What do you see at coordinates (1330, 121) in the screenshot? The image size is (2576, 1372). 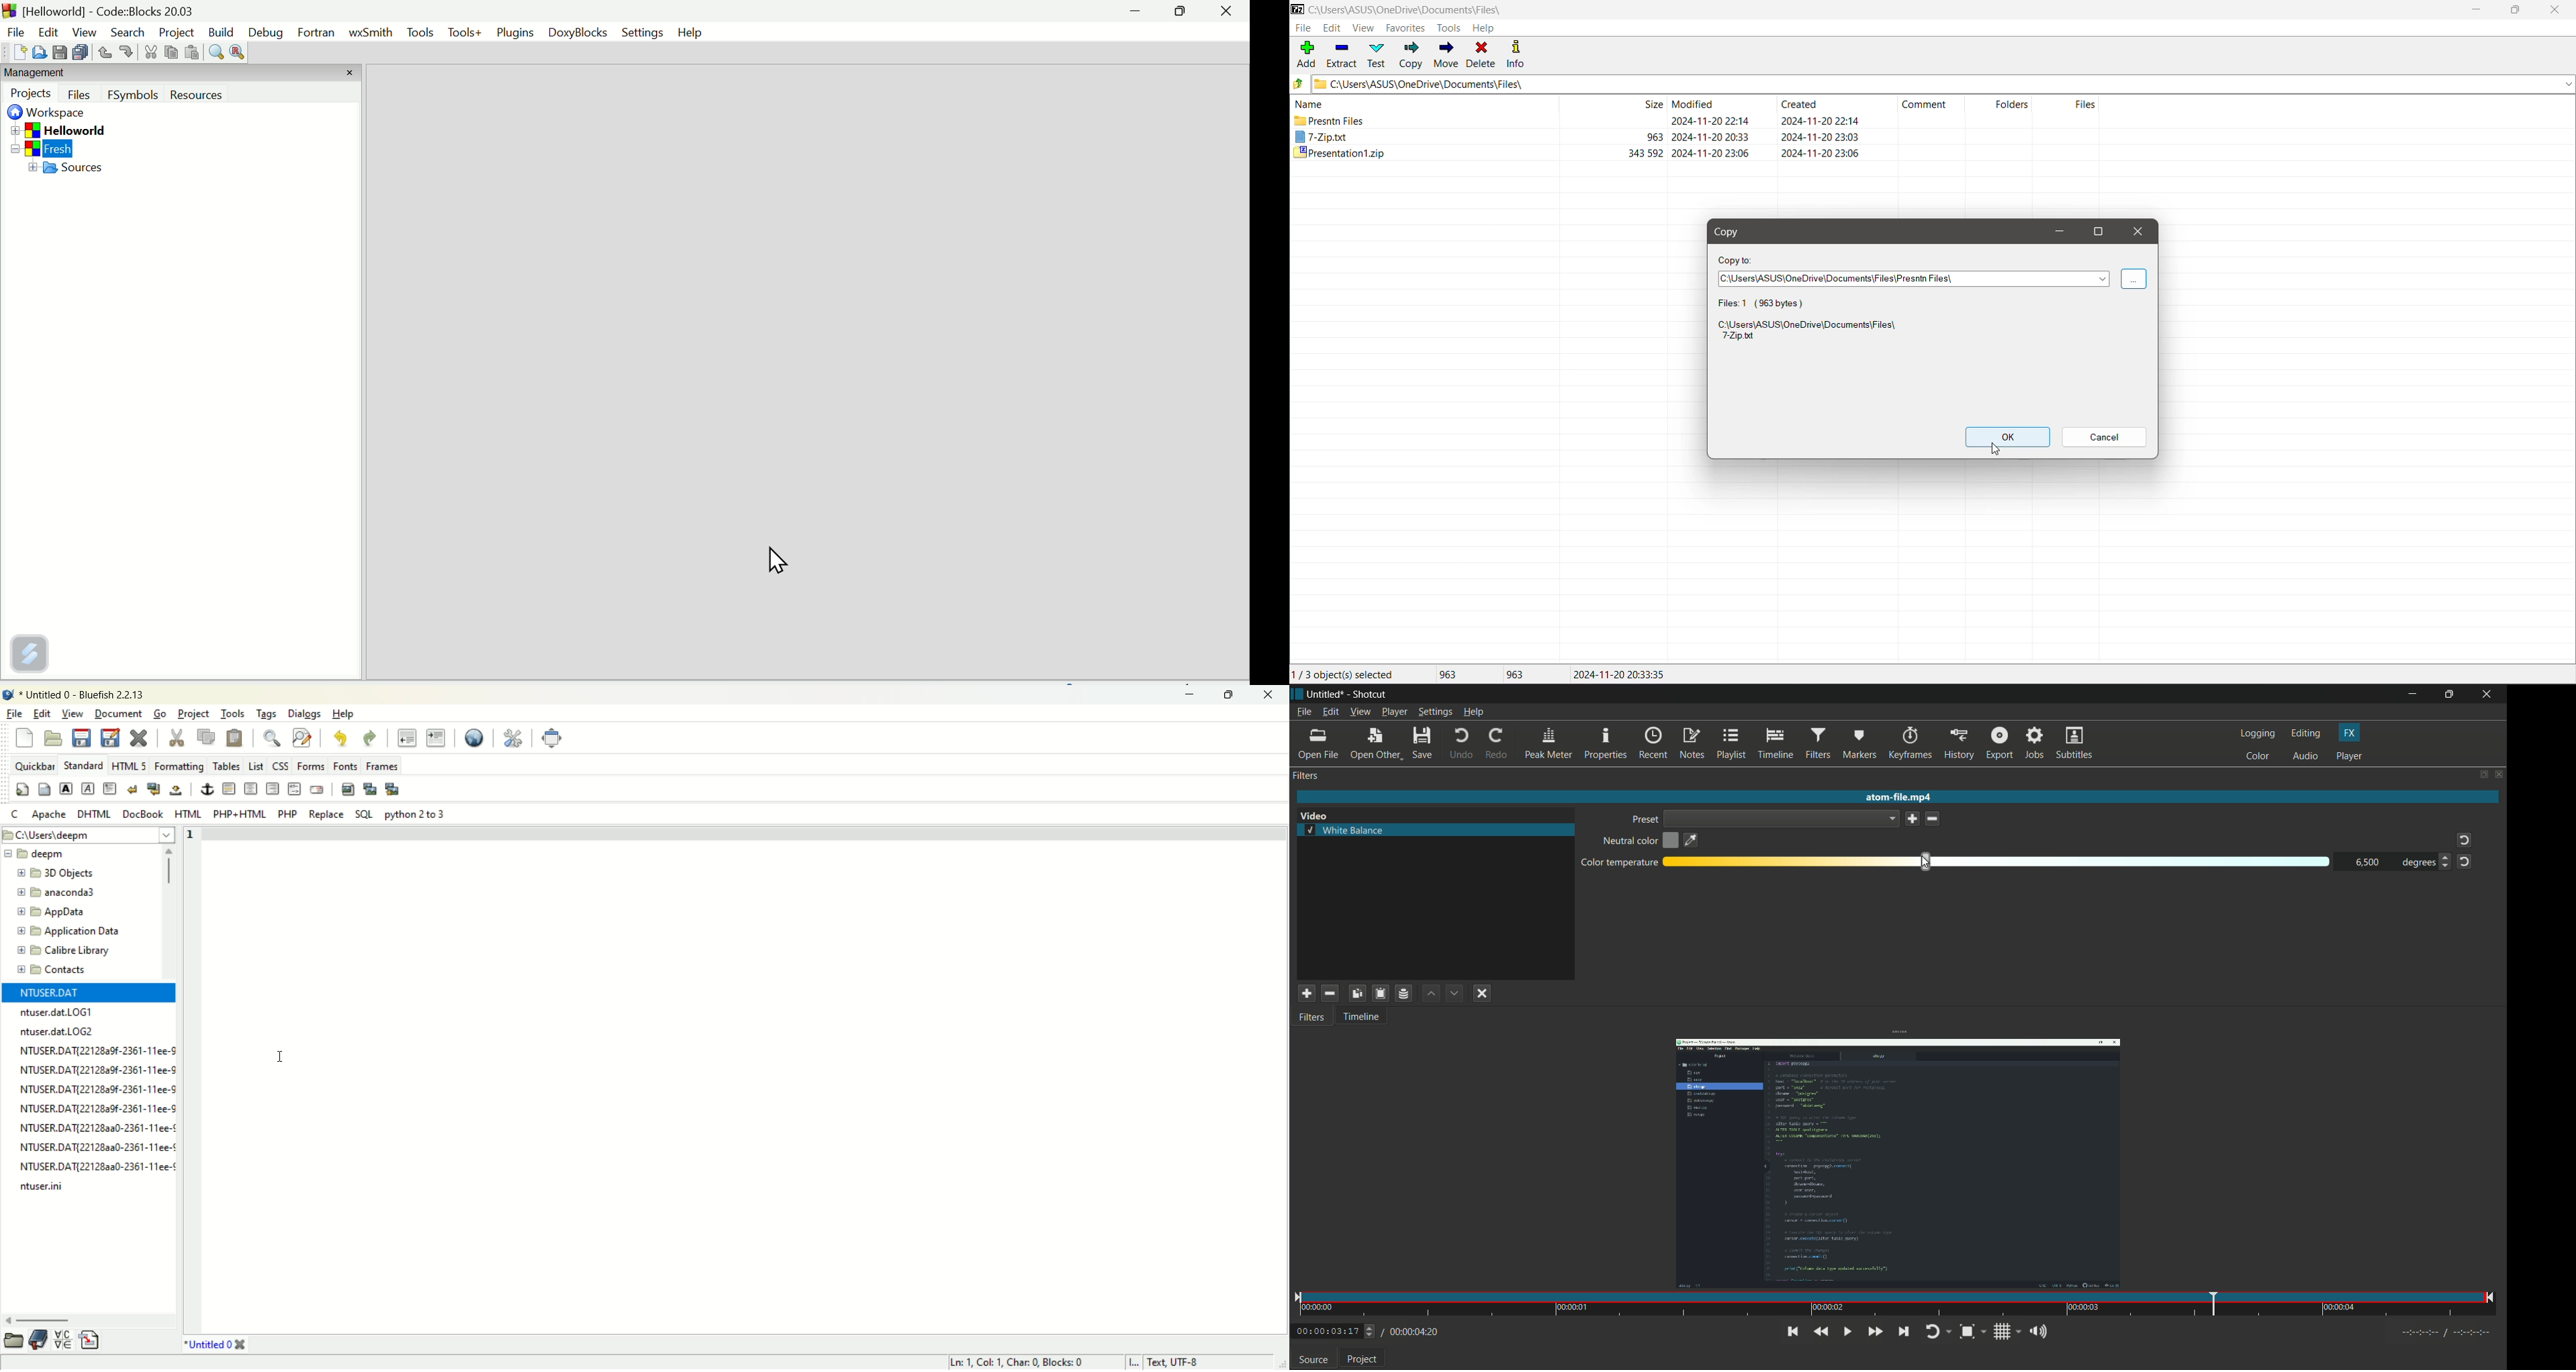 I see `Presntn Files` at bounding box center [1330, 121].